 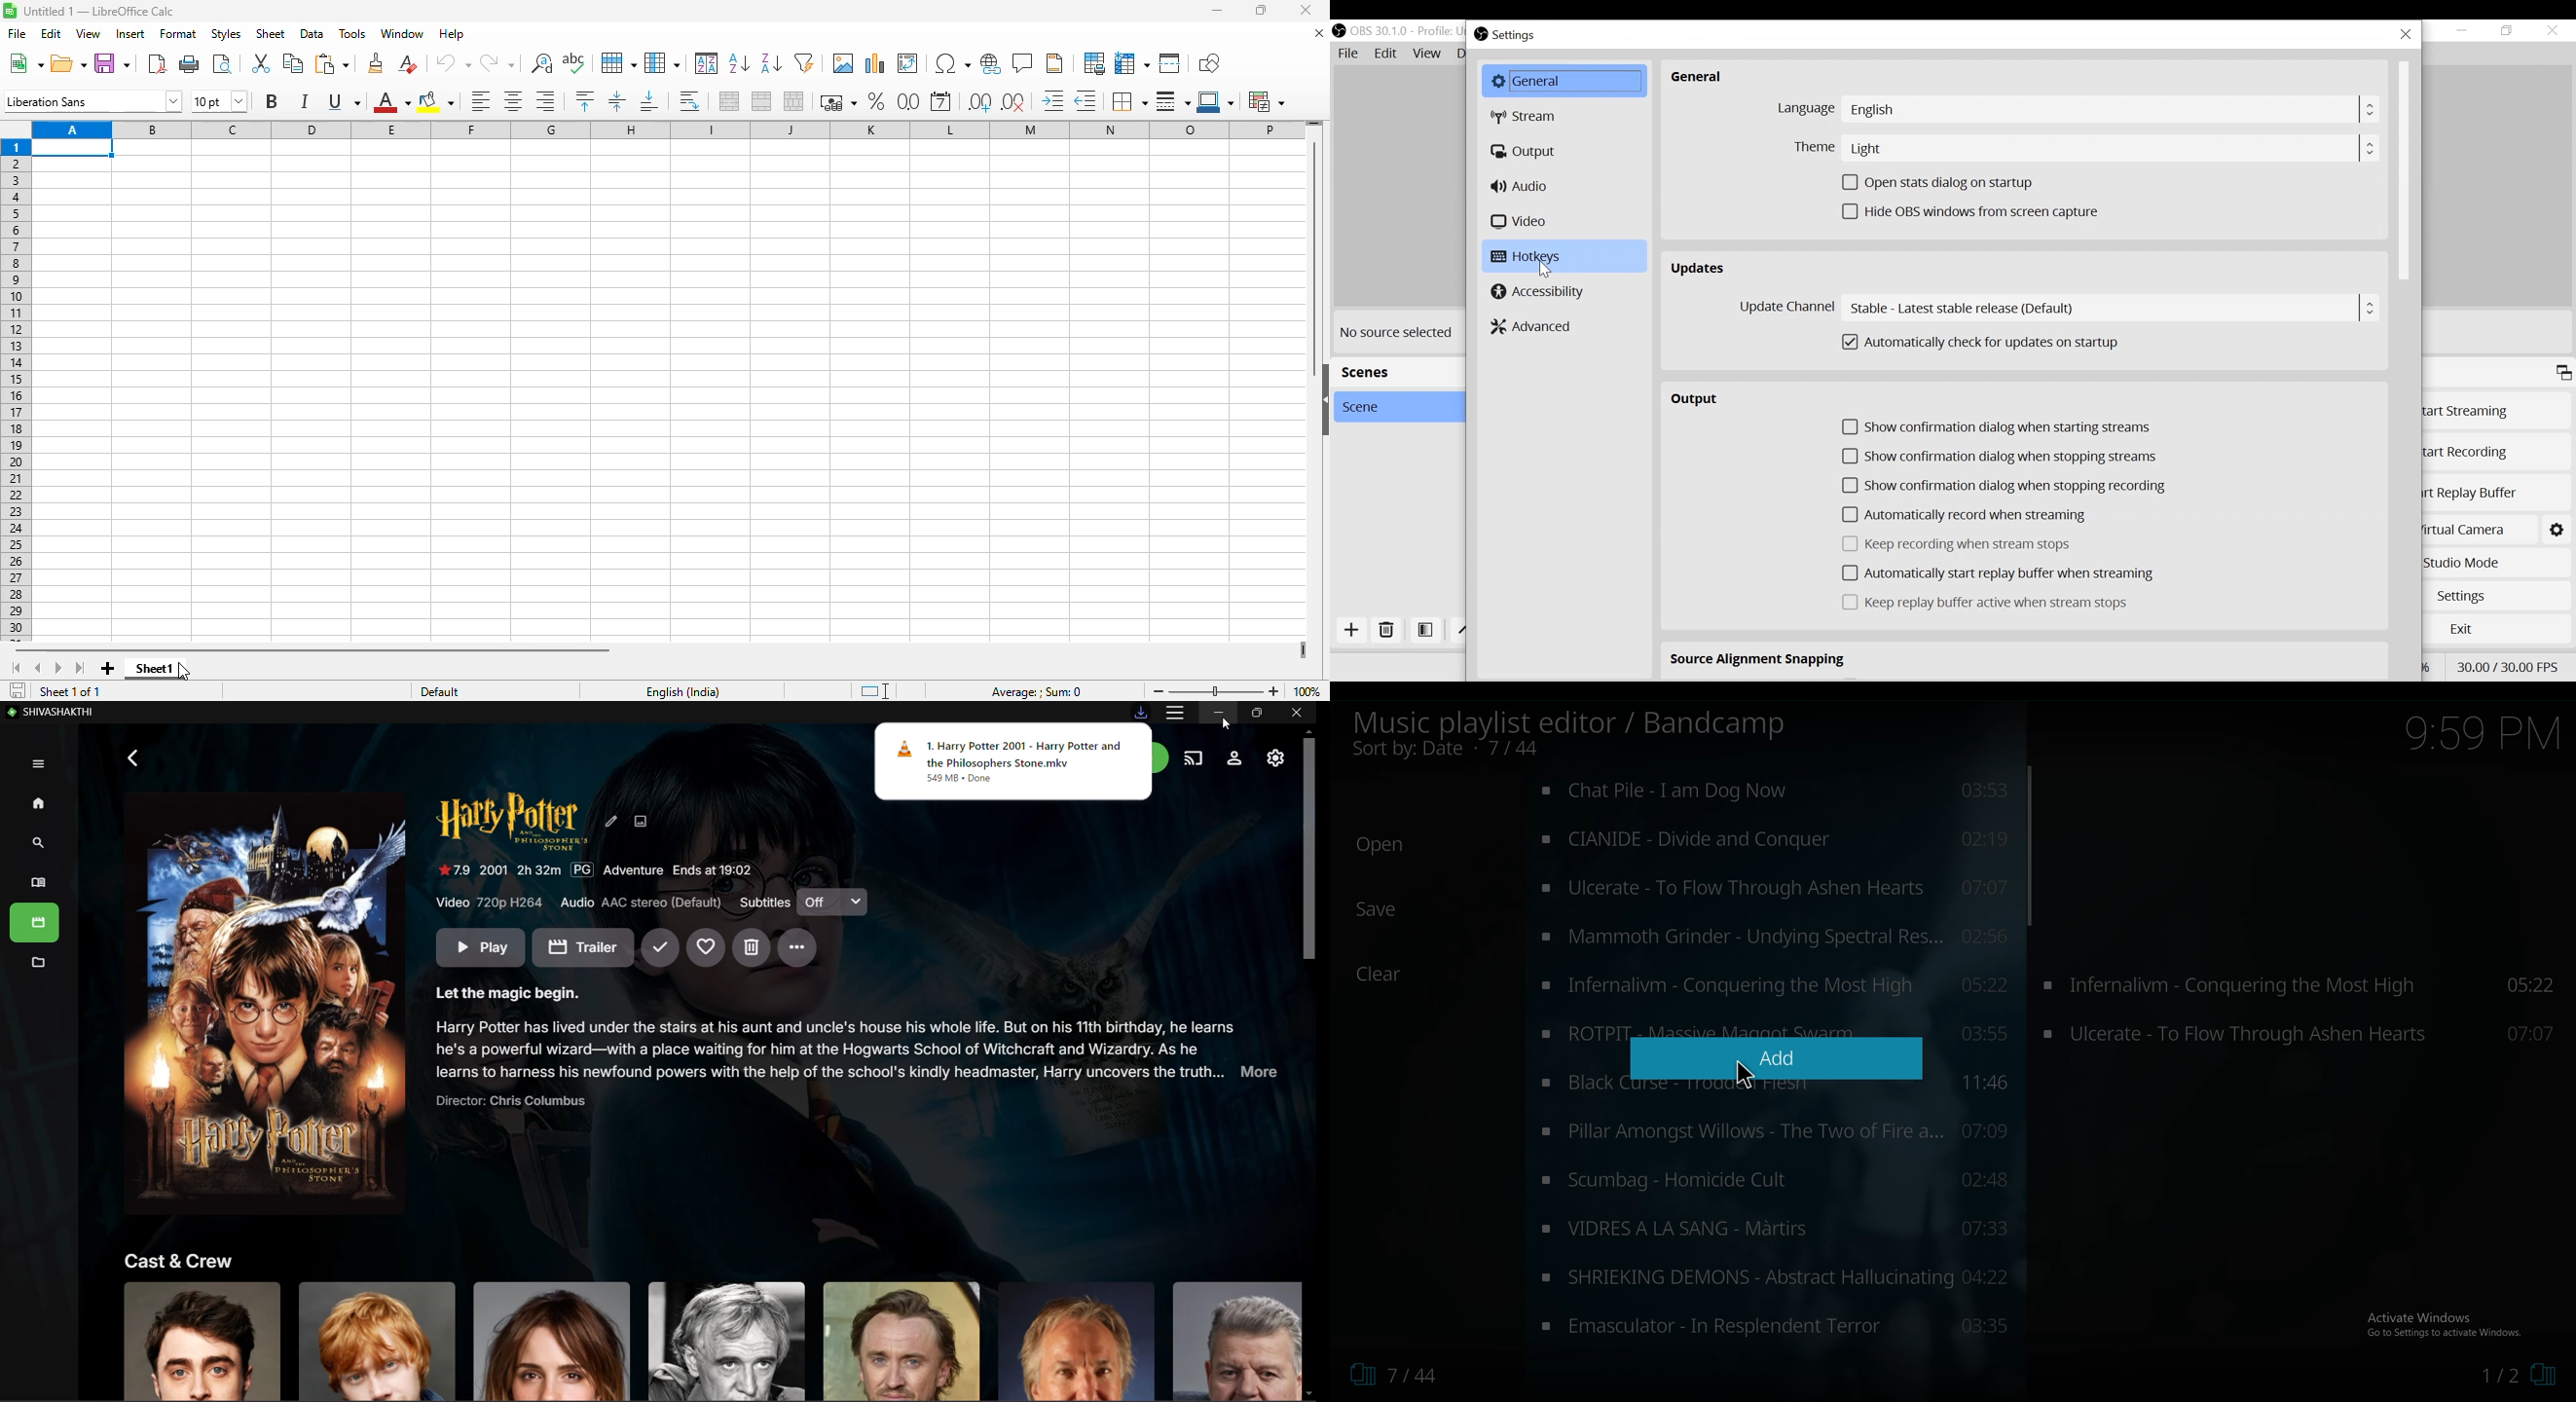 I want to click on split window, so click(x=1170, y=63).